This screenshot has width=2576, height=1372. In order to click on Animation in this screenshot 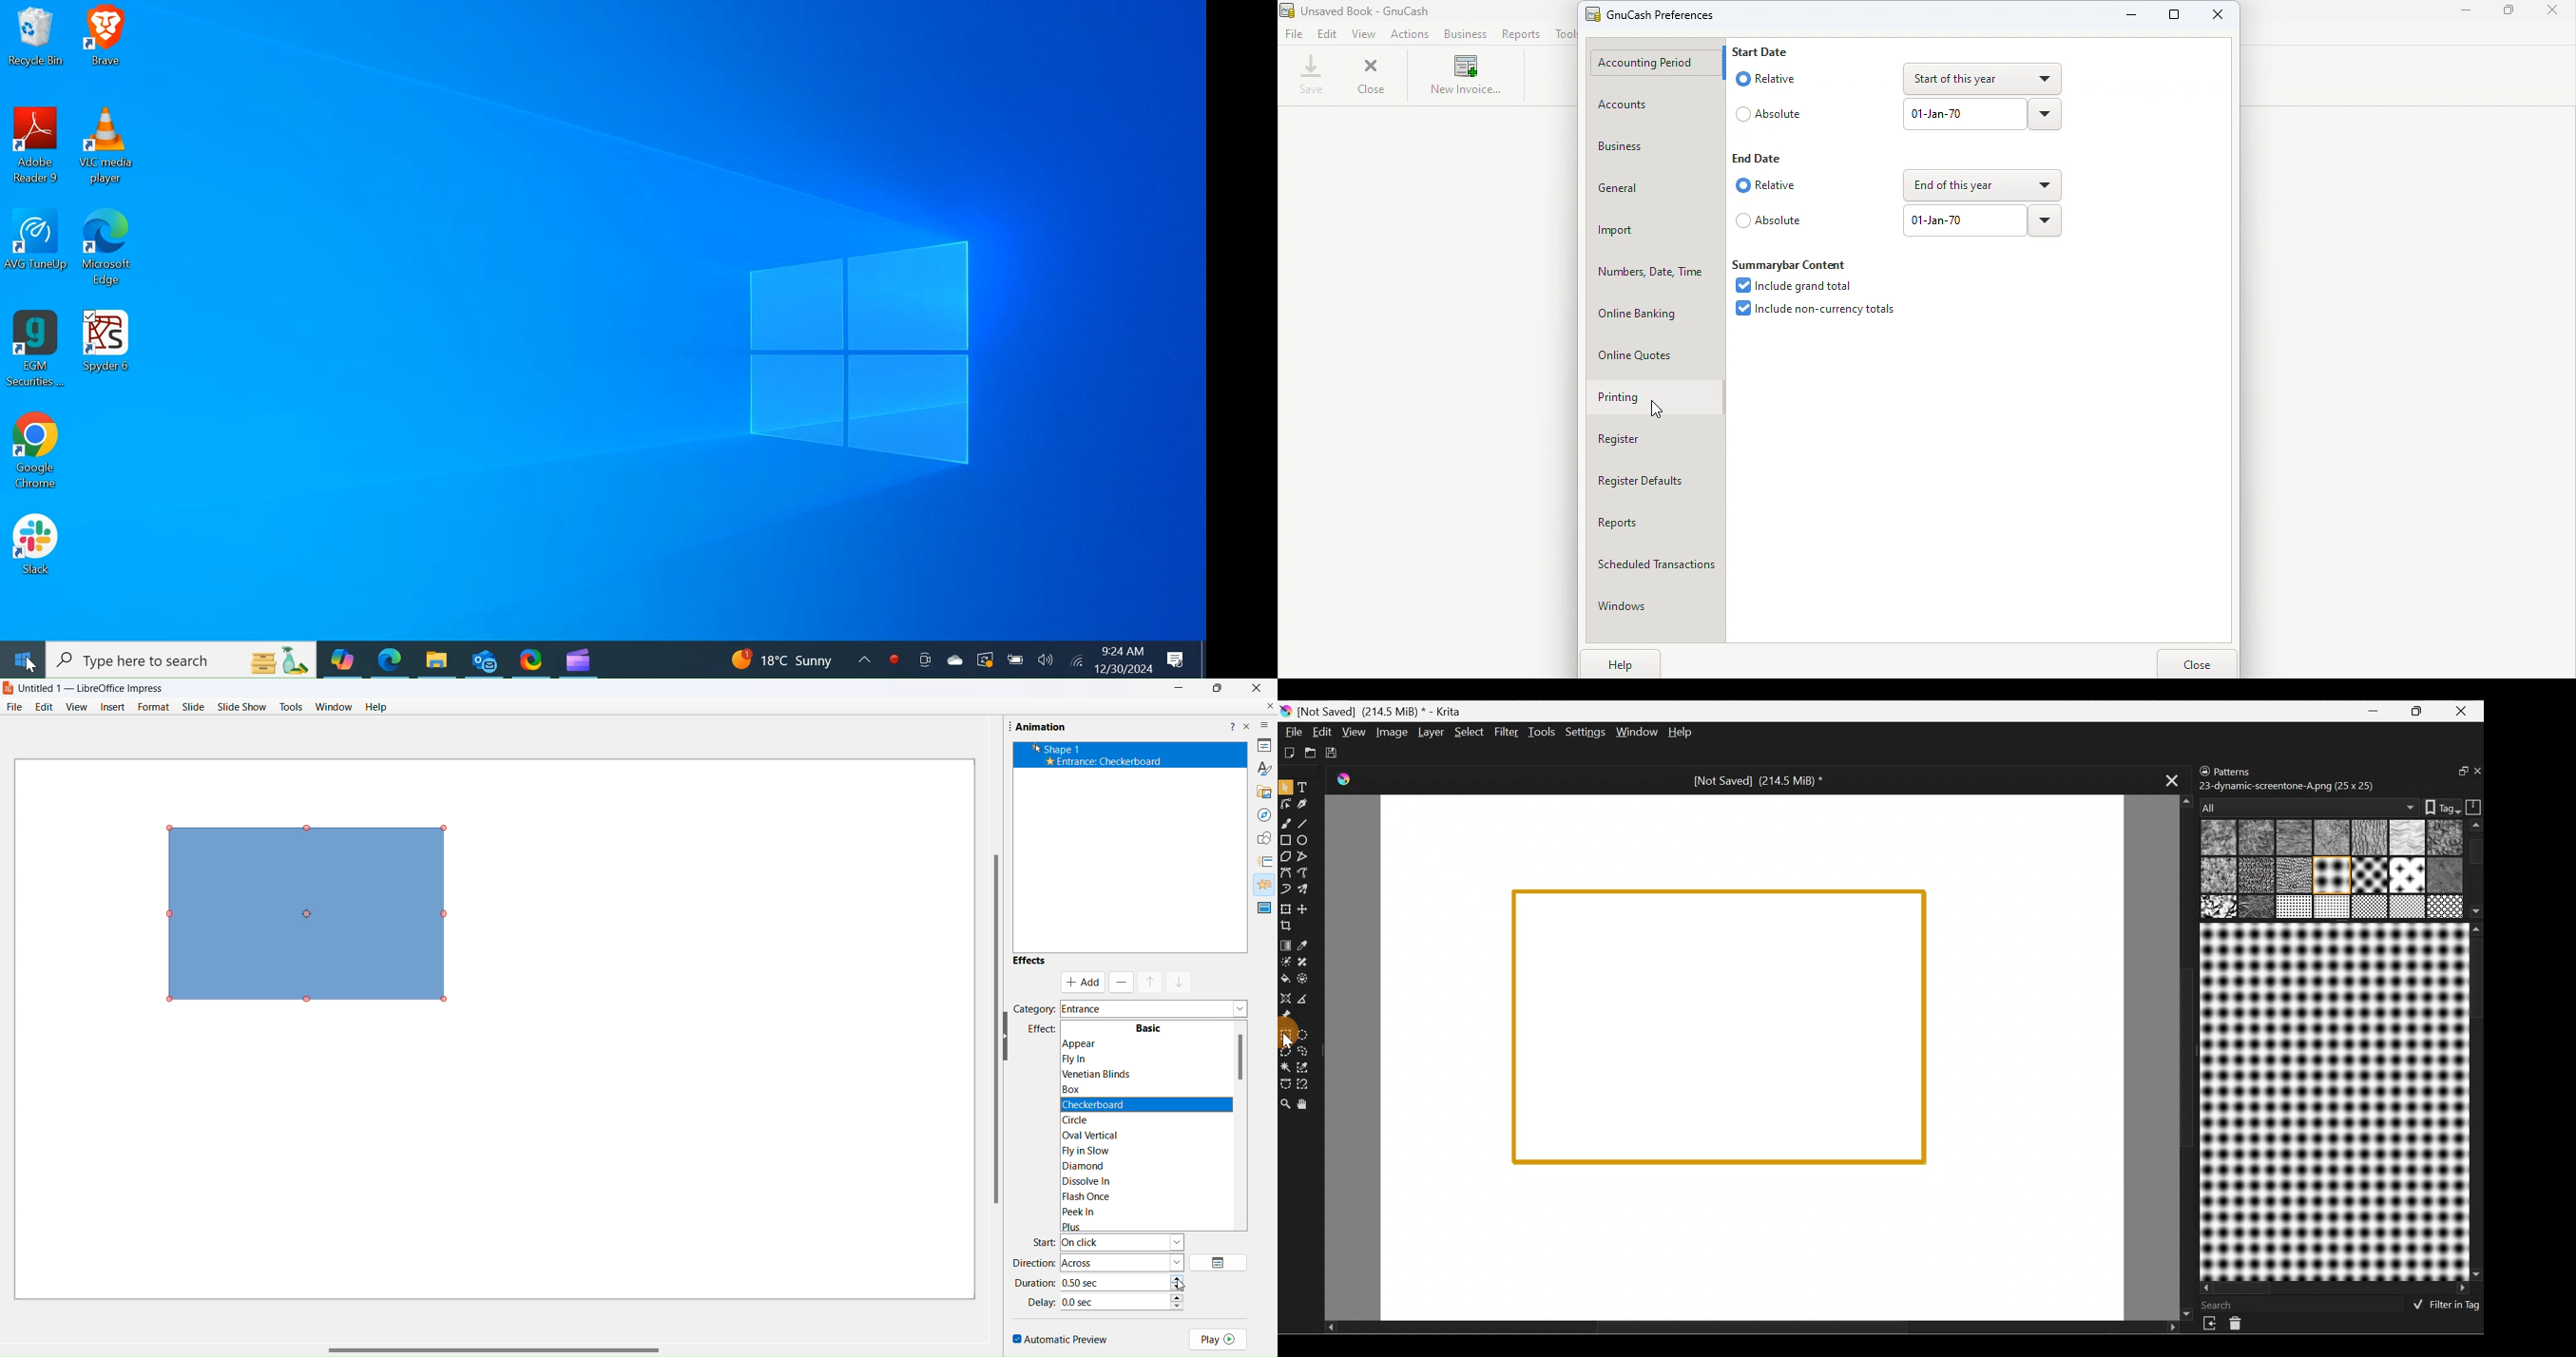, I will do `click(1047, 726)`.